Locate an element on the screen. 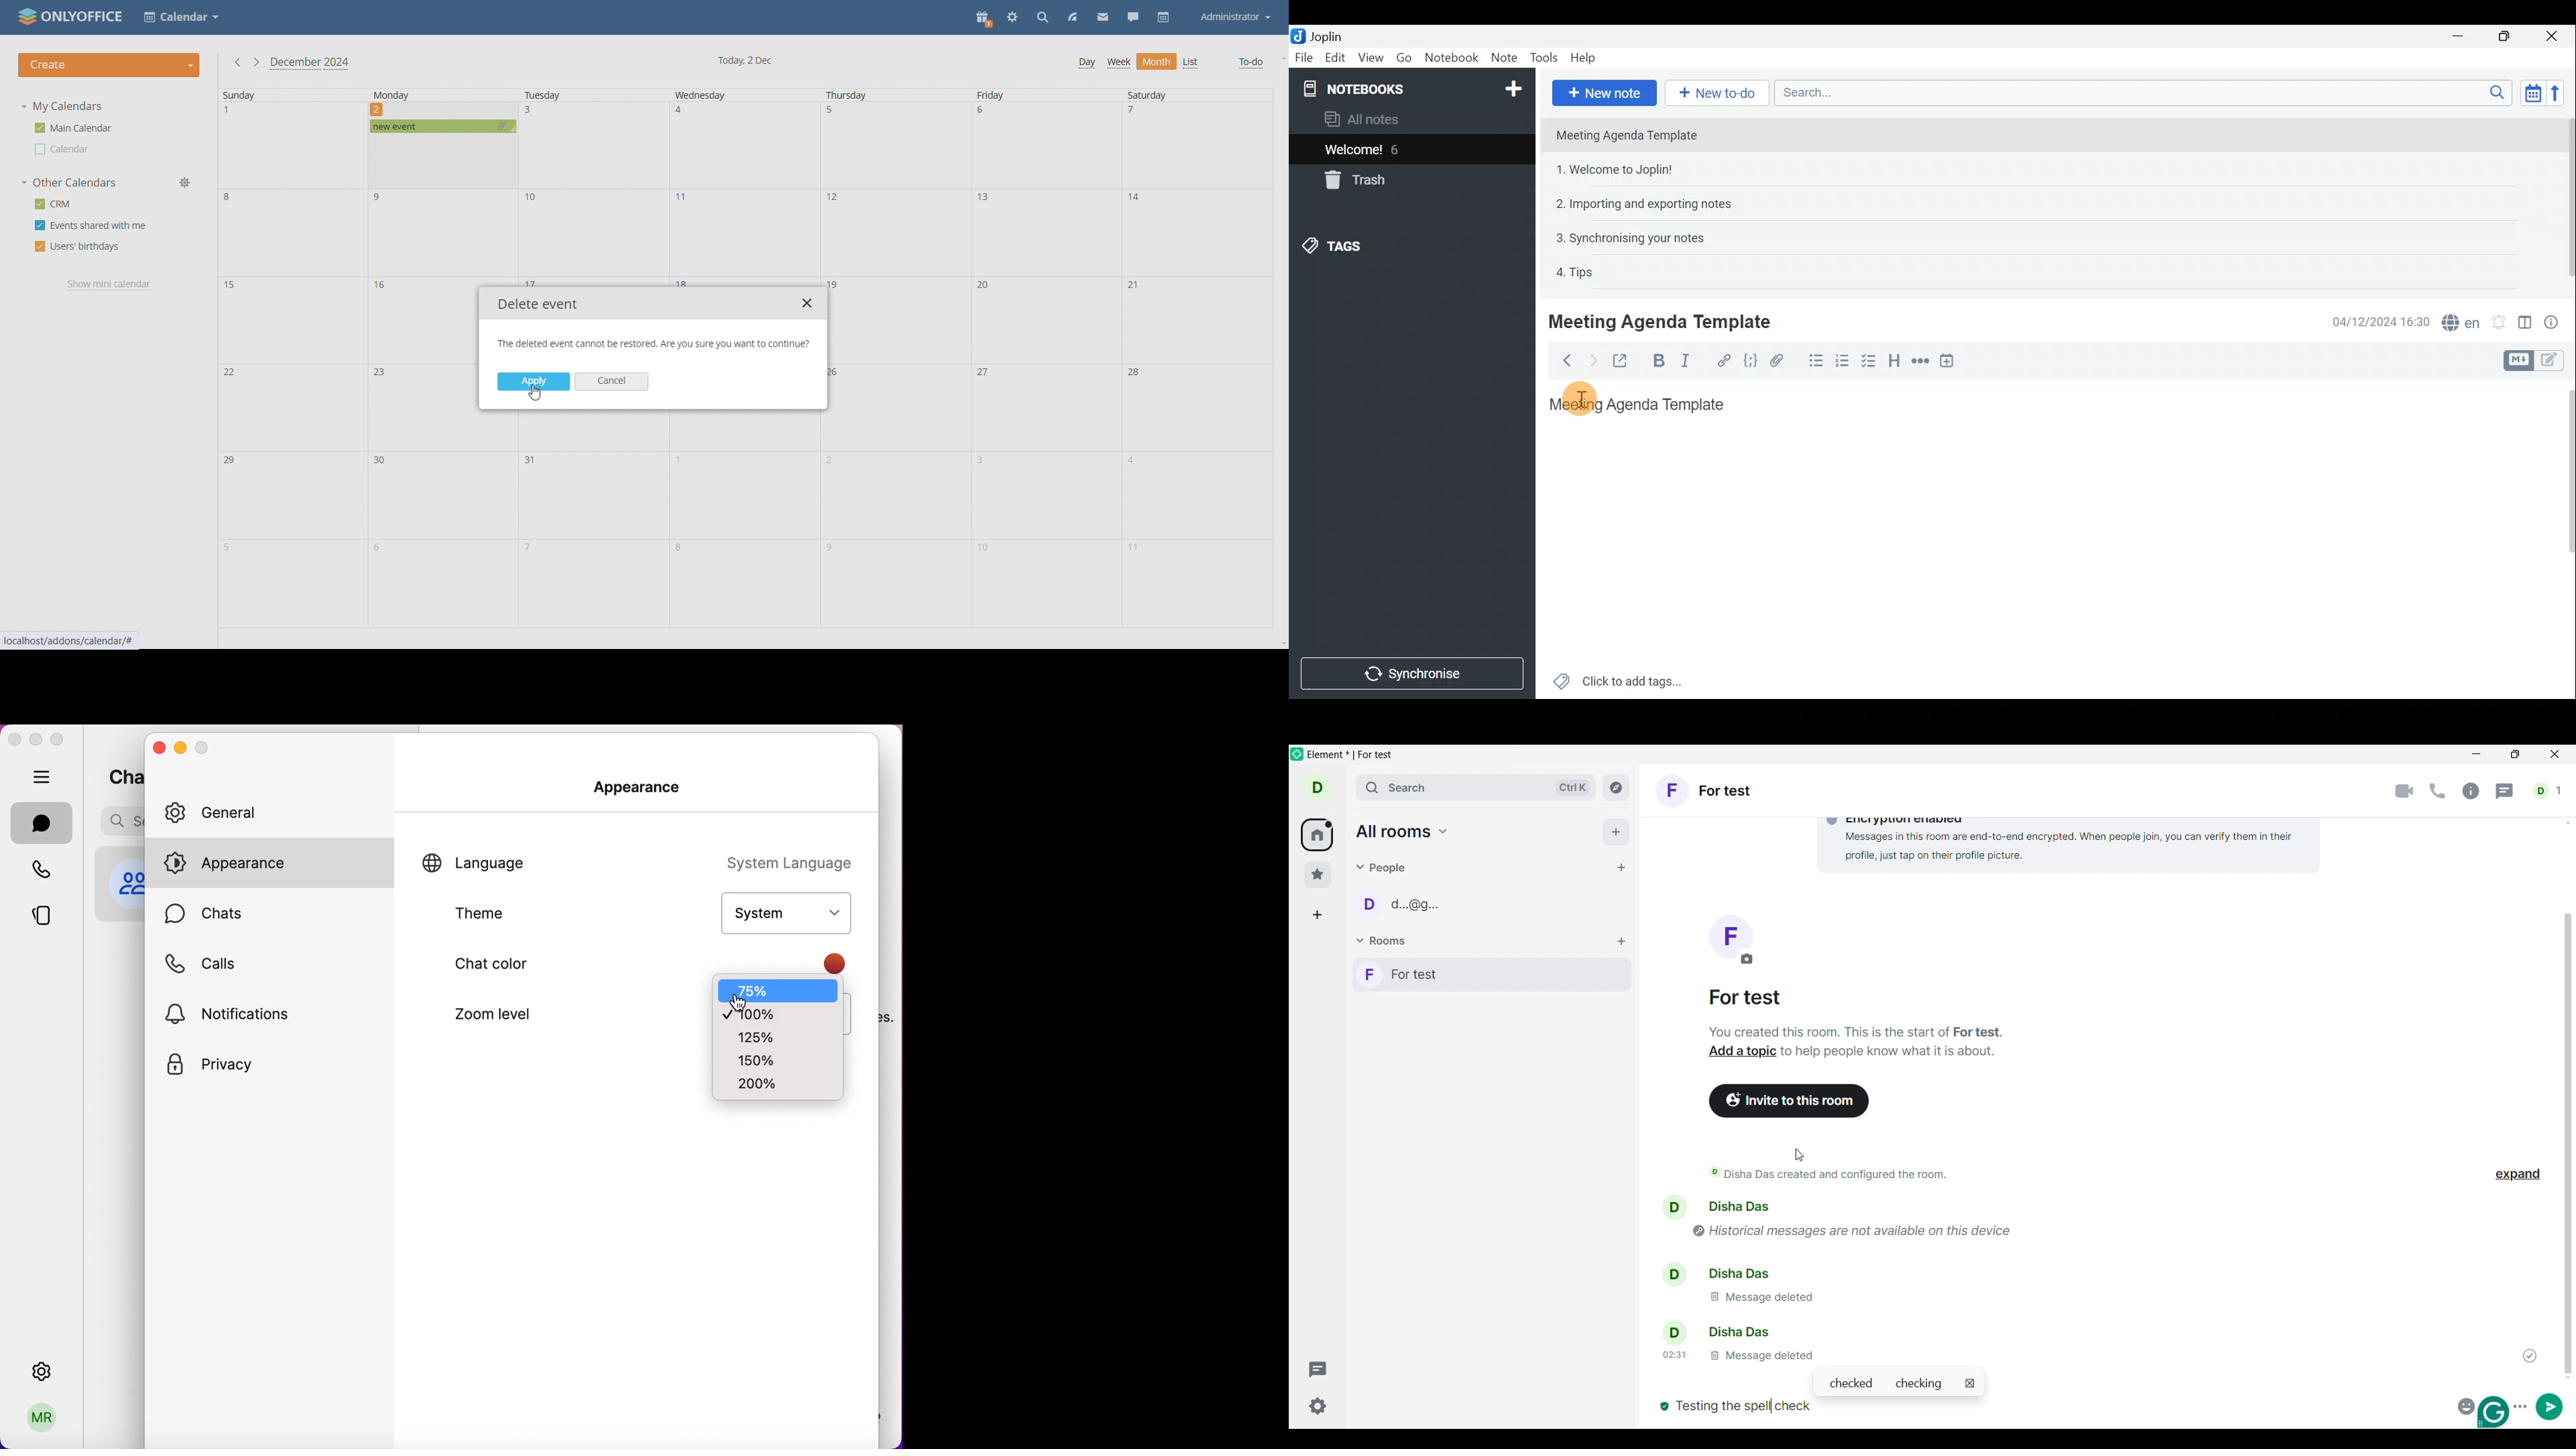  add a topic is located at coordinates (1738, 1053).